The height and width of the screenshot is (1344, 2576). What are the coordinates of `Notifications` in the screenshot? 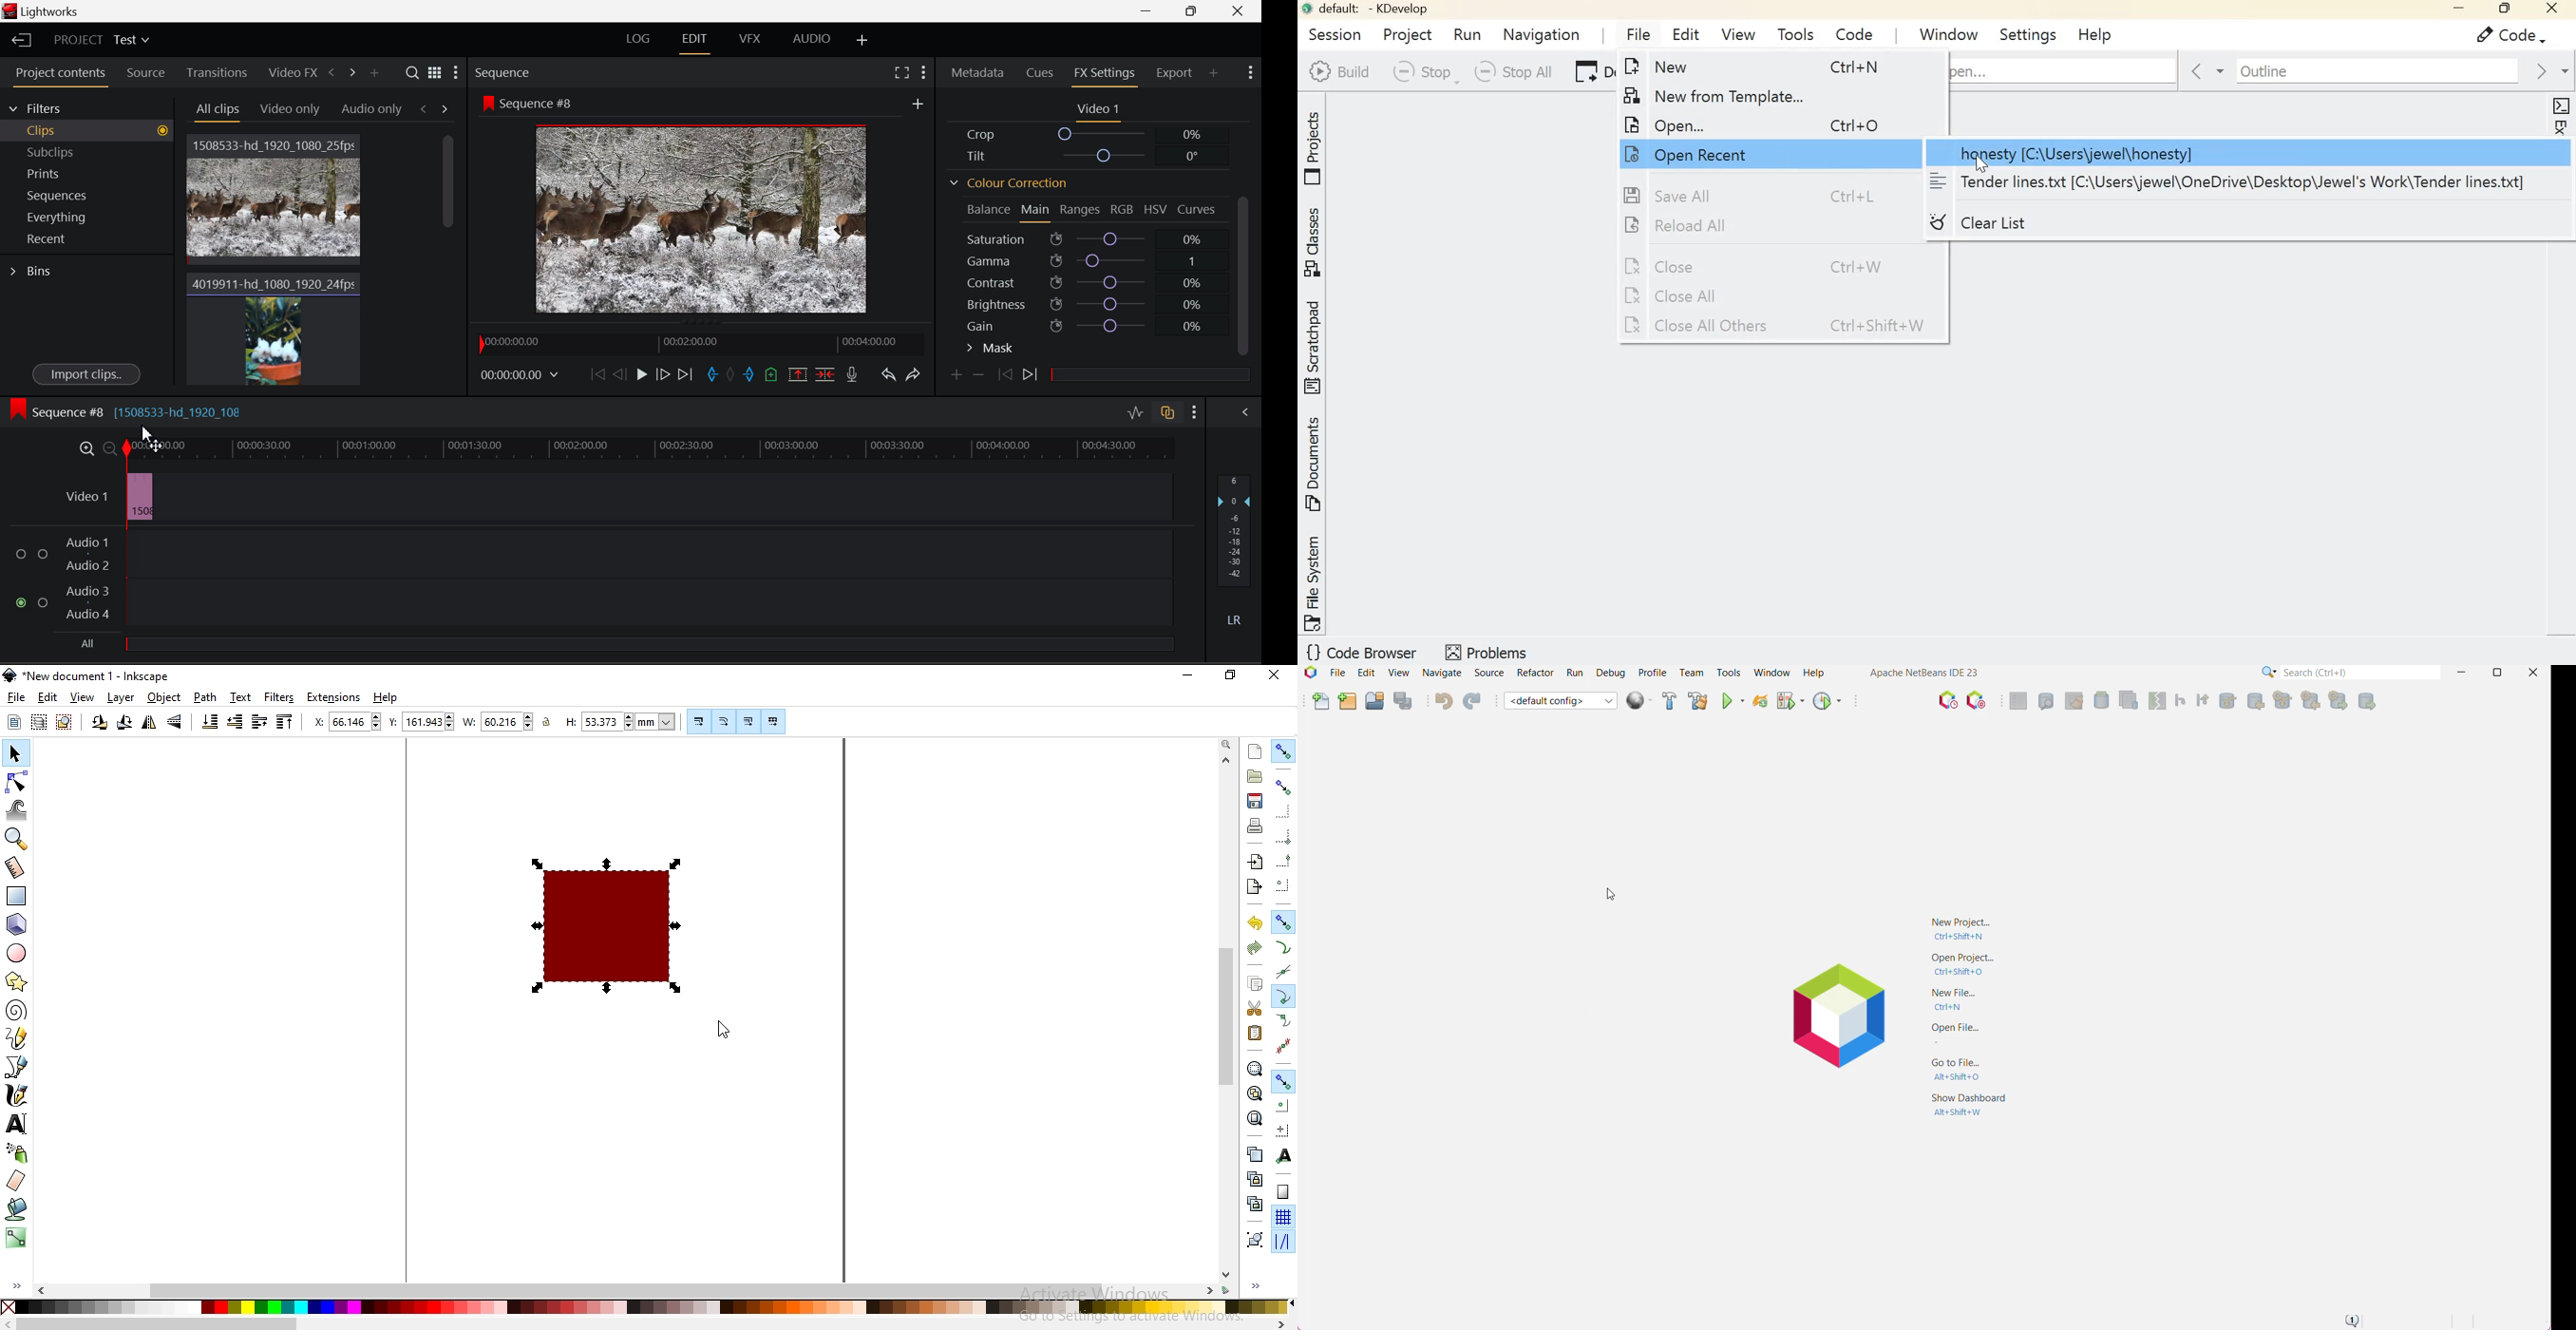 It's located at (2351, 1320).